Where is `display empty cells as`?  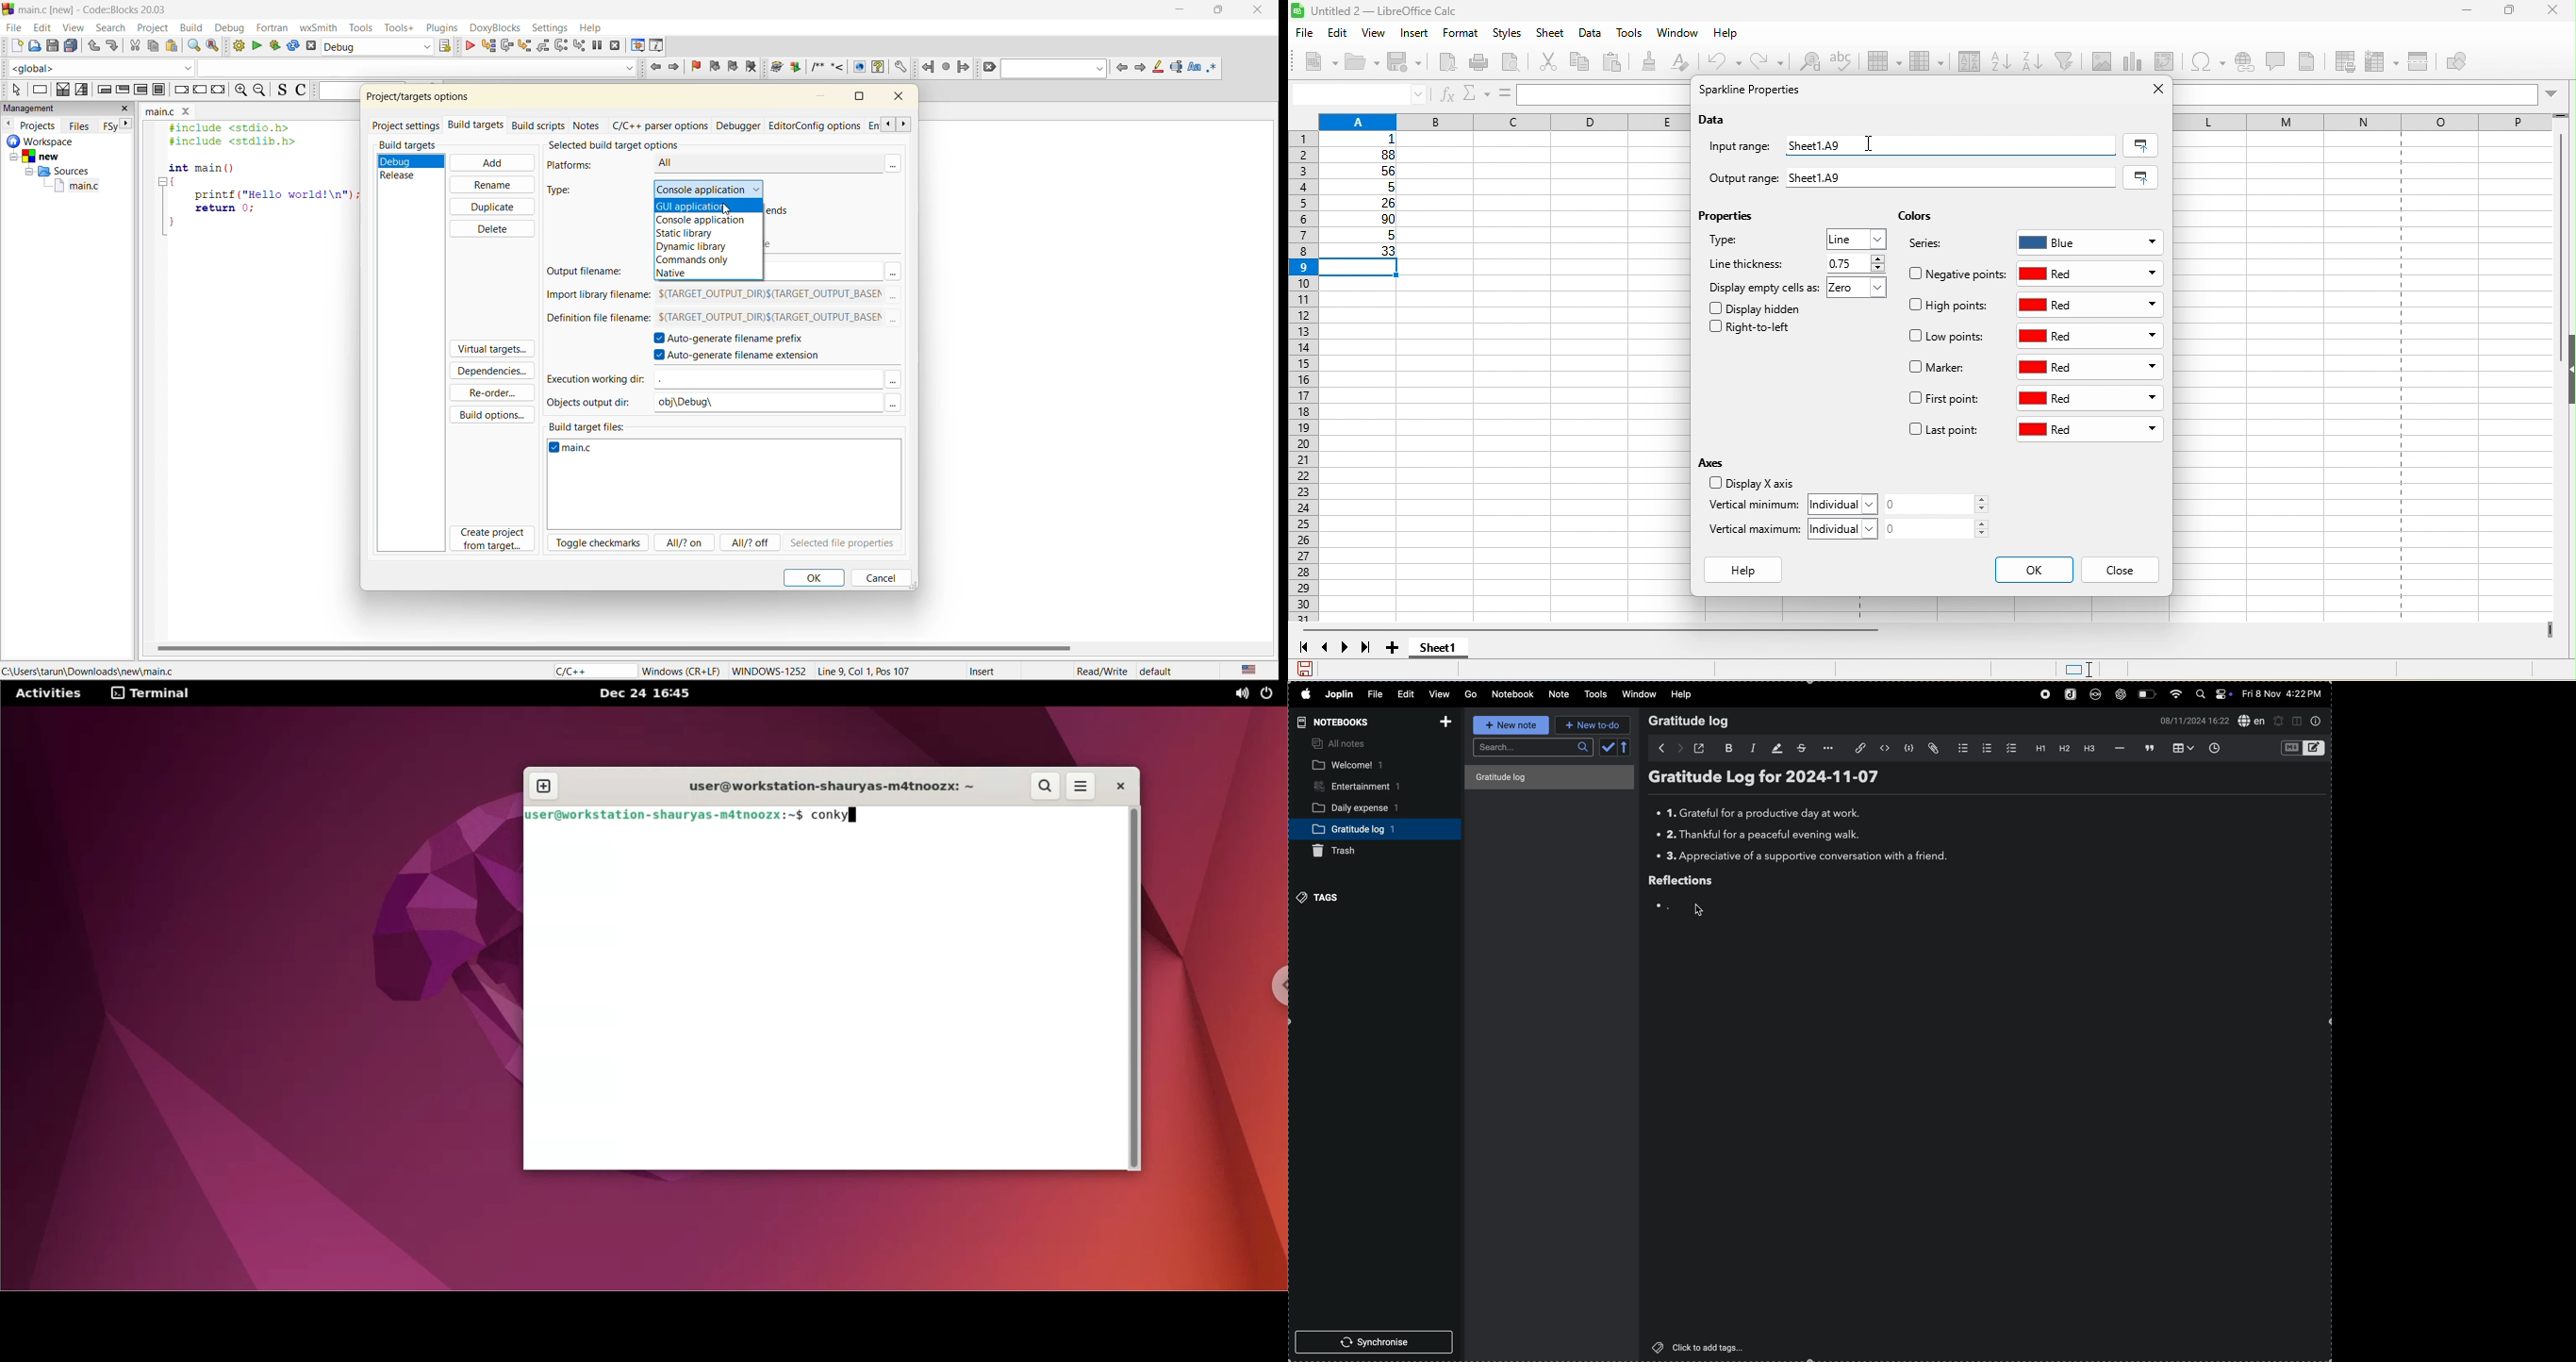 display empty cells as is located at coordinates (1764, 287).